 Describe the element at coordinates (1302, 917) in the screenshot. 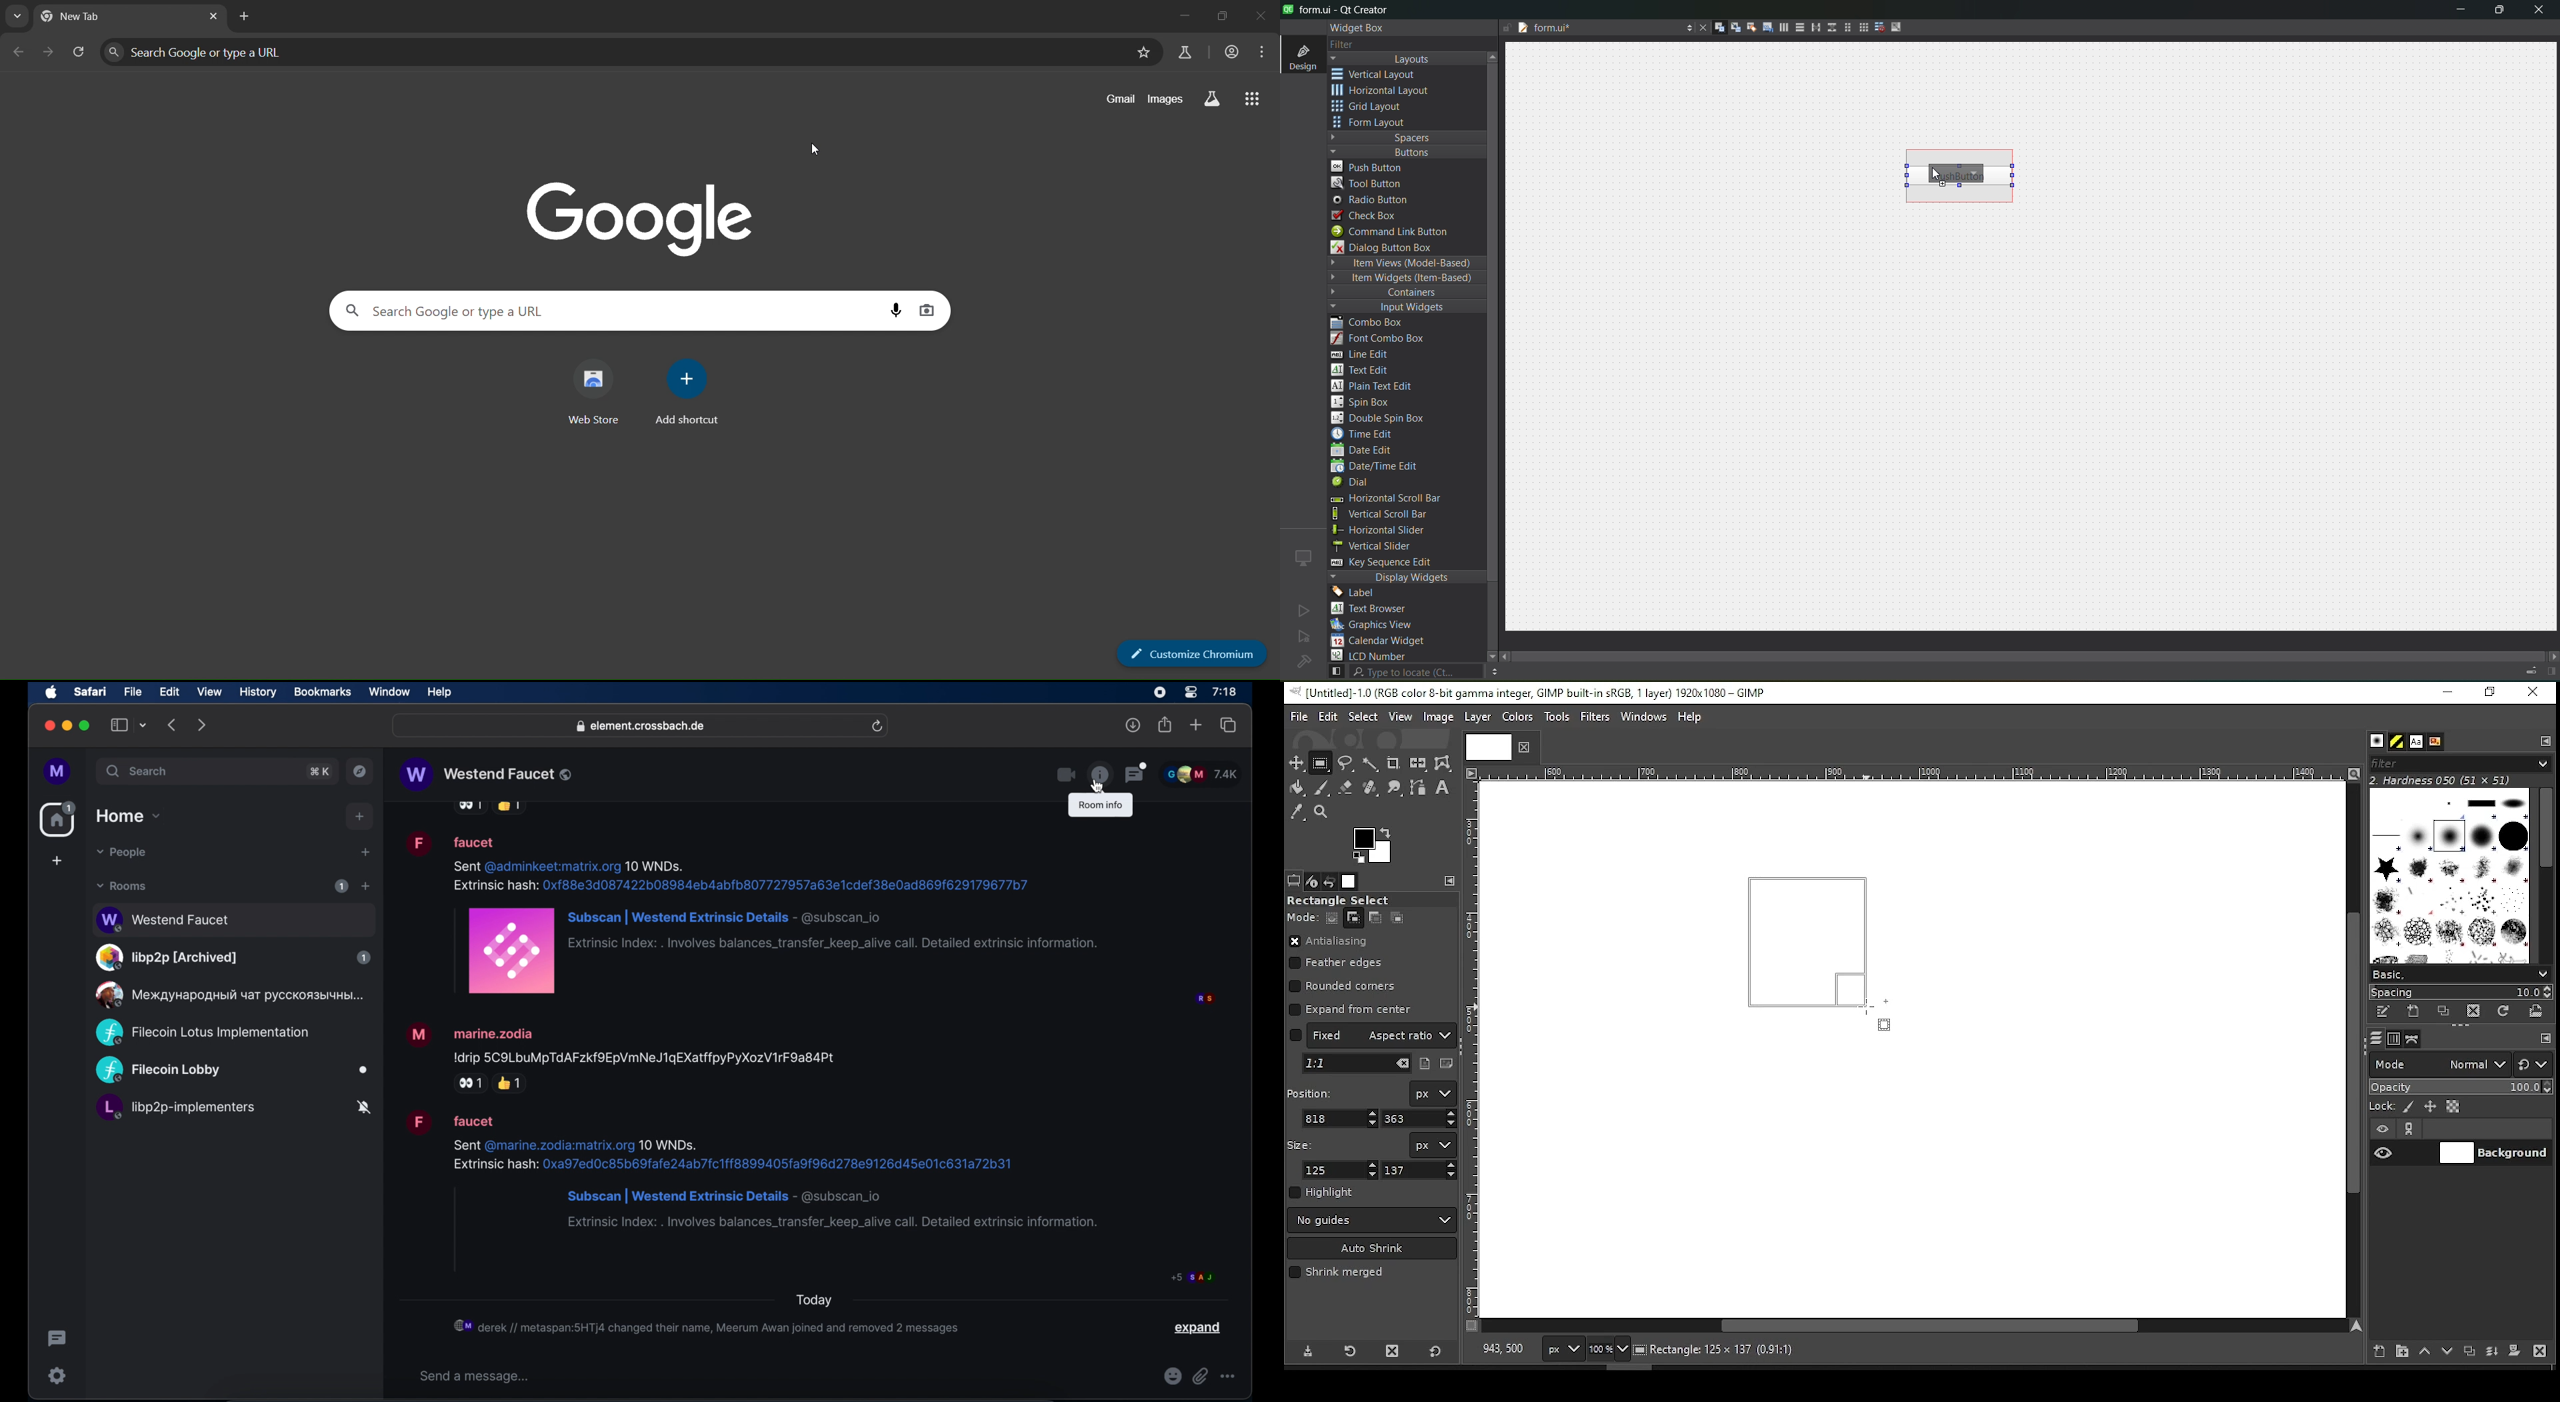

I see `move:` at that location.